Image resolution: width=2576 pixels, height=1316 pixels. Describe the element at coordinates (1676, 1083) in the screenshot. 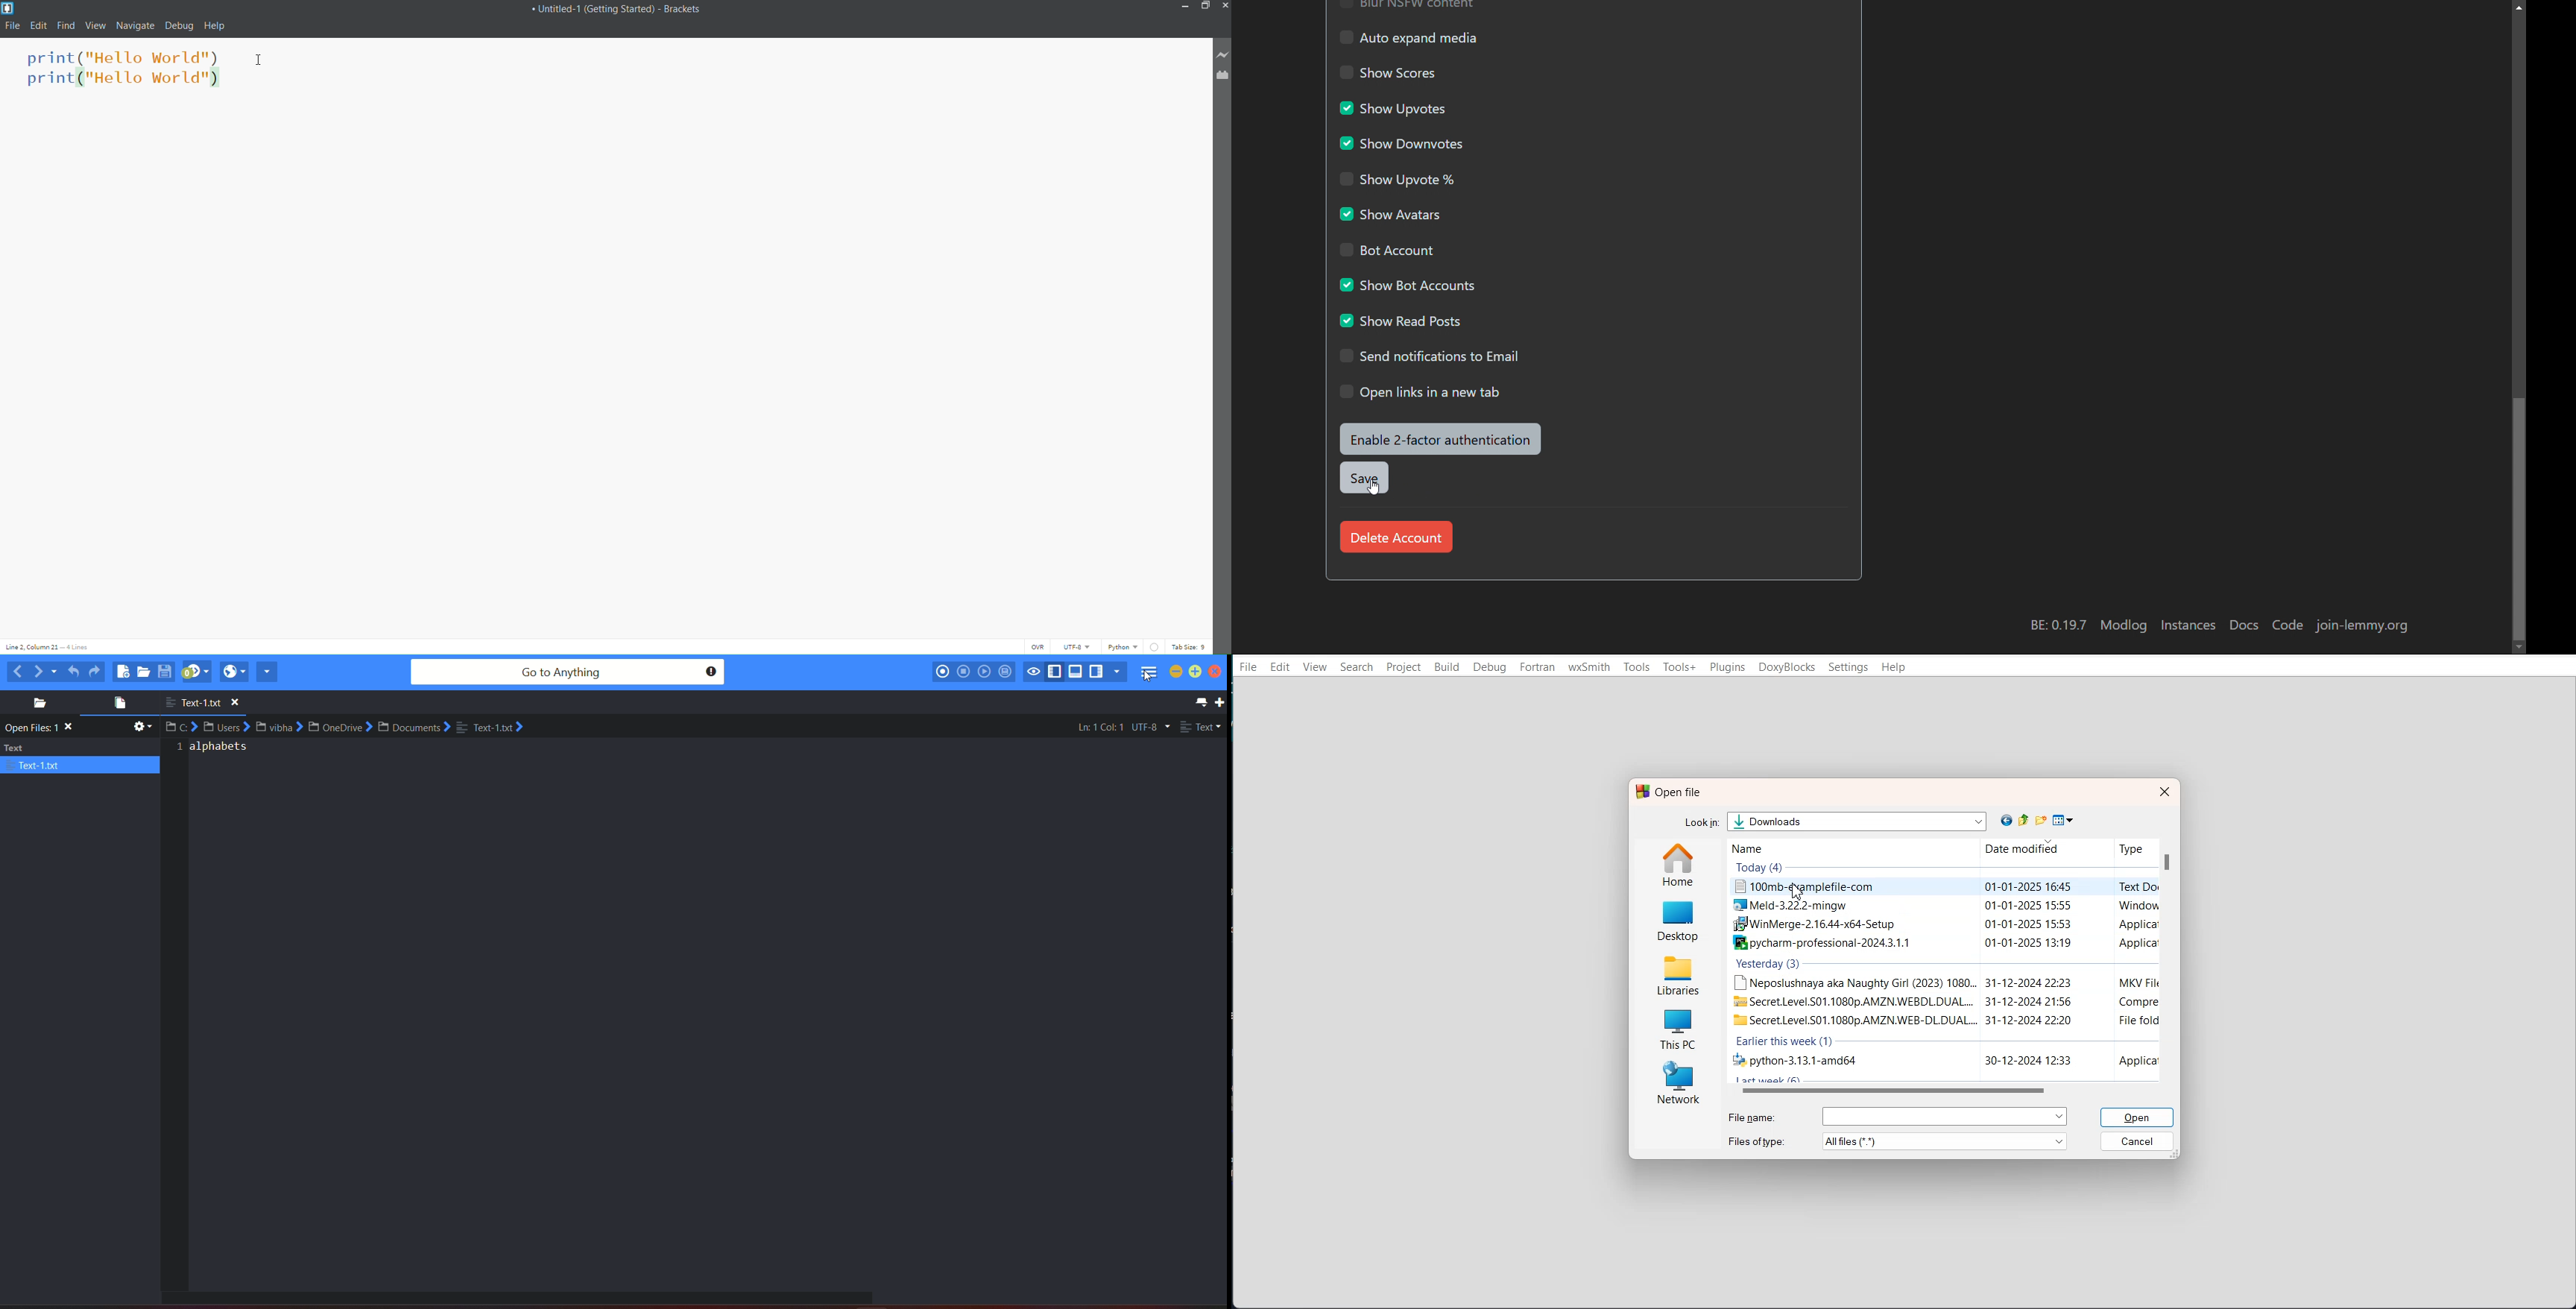

I see `Network` at that location.